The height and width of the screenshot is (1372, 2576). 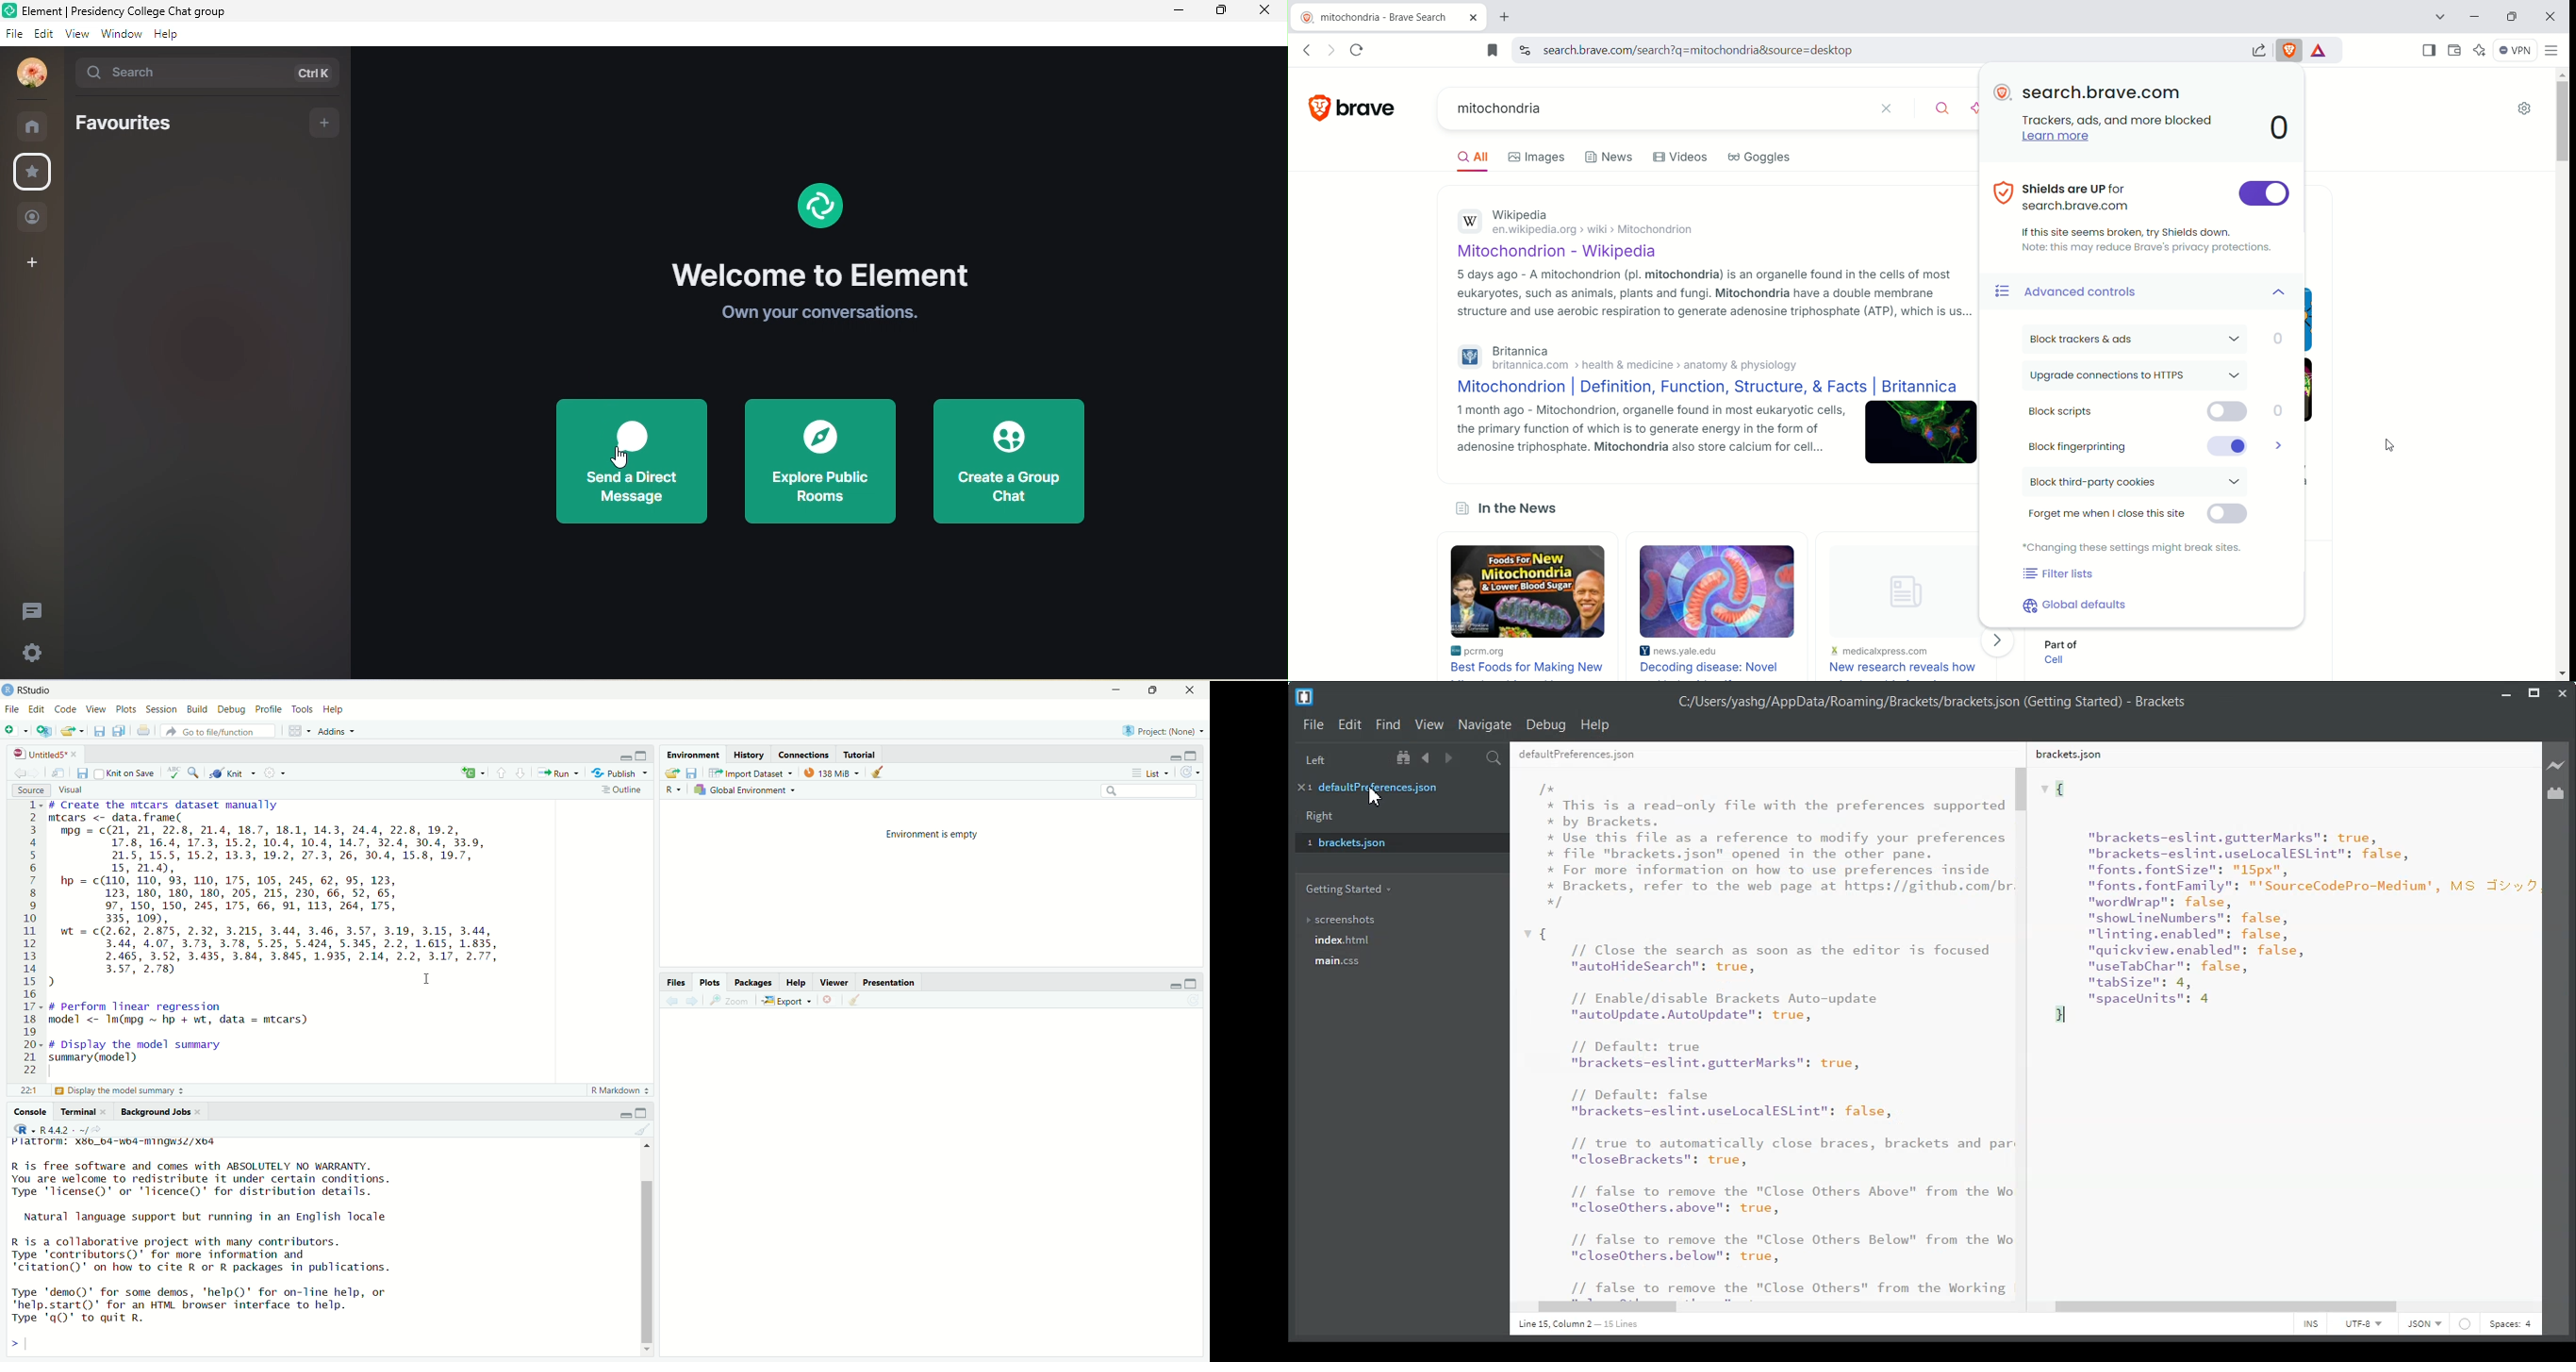 I want to click on remove current plot, so click(x=830, y=999).